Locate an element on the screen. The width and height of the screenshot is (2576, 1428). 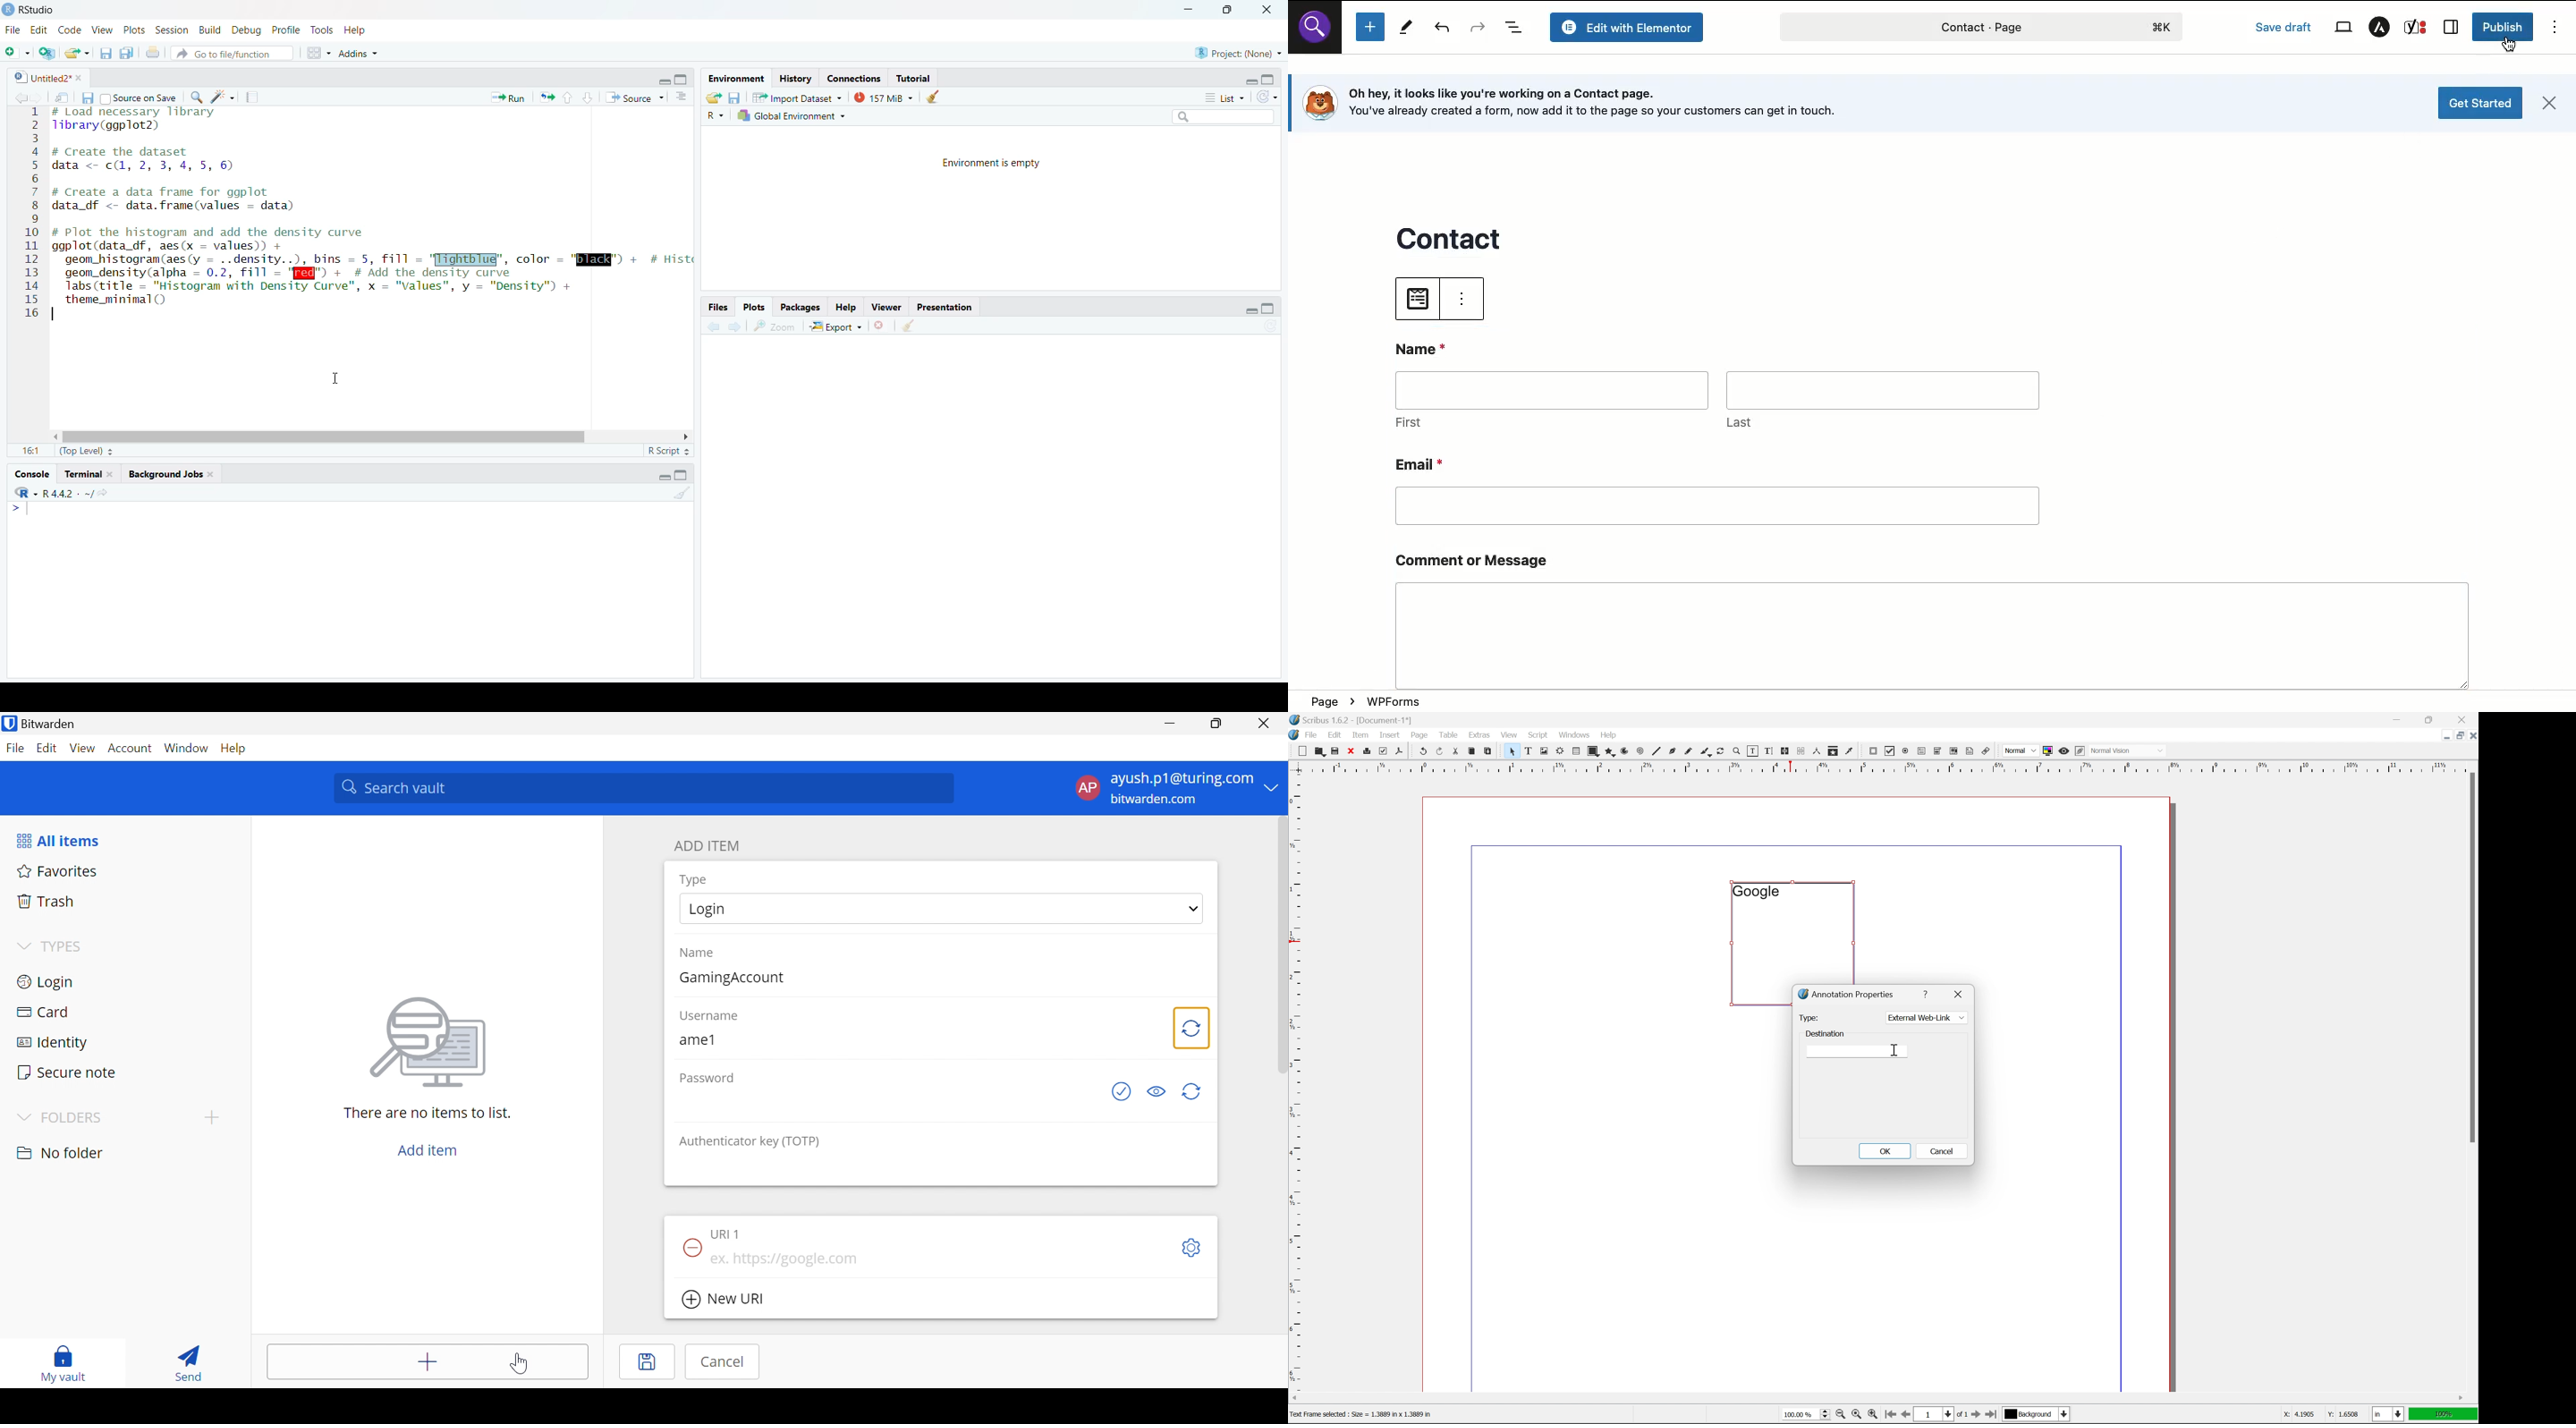
link annotation is located at coordinates (1986, 752).